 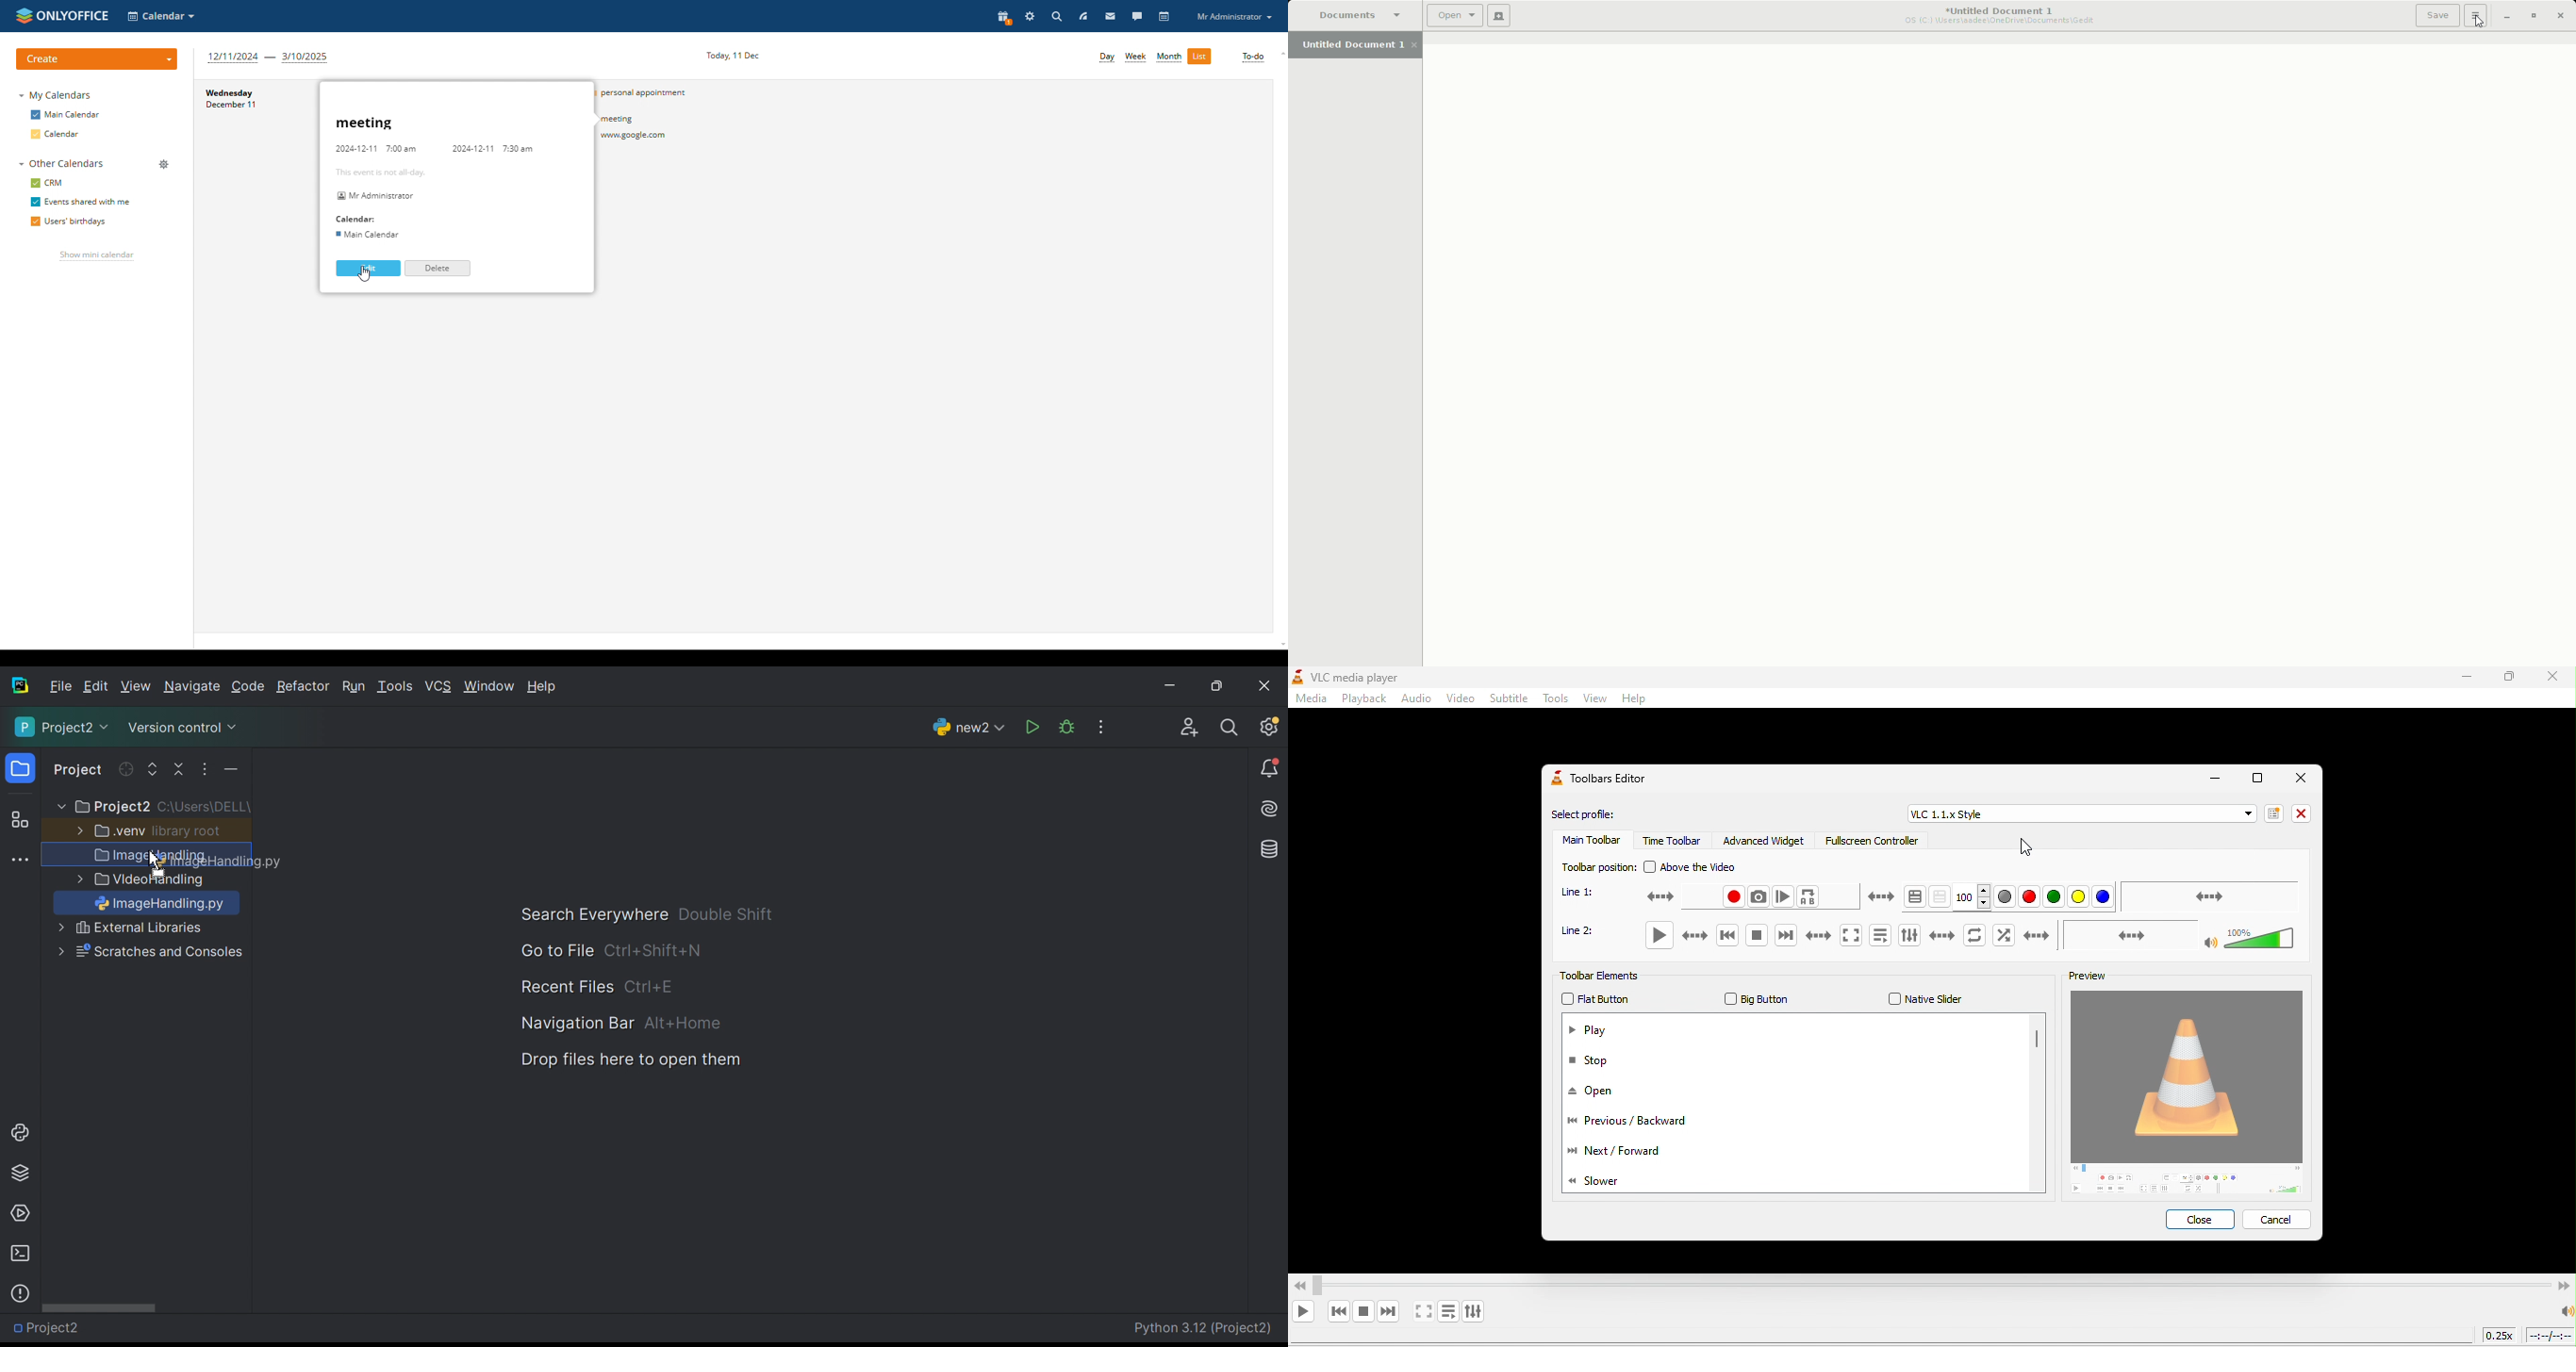 I want to click on close, so click(x=2204, y=1222).